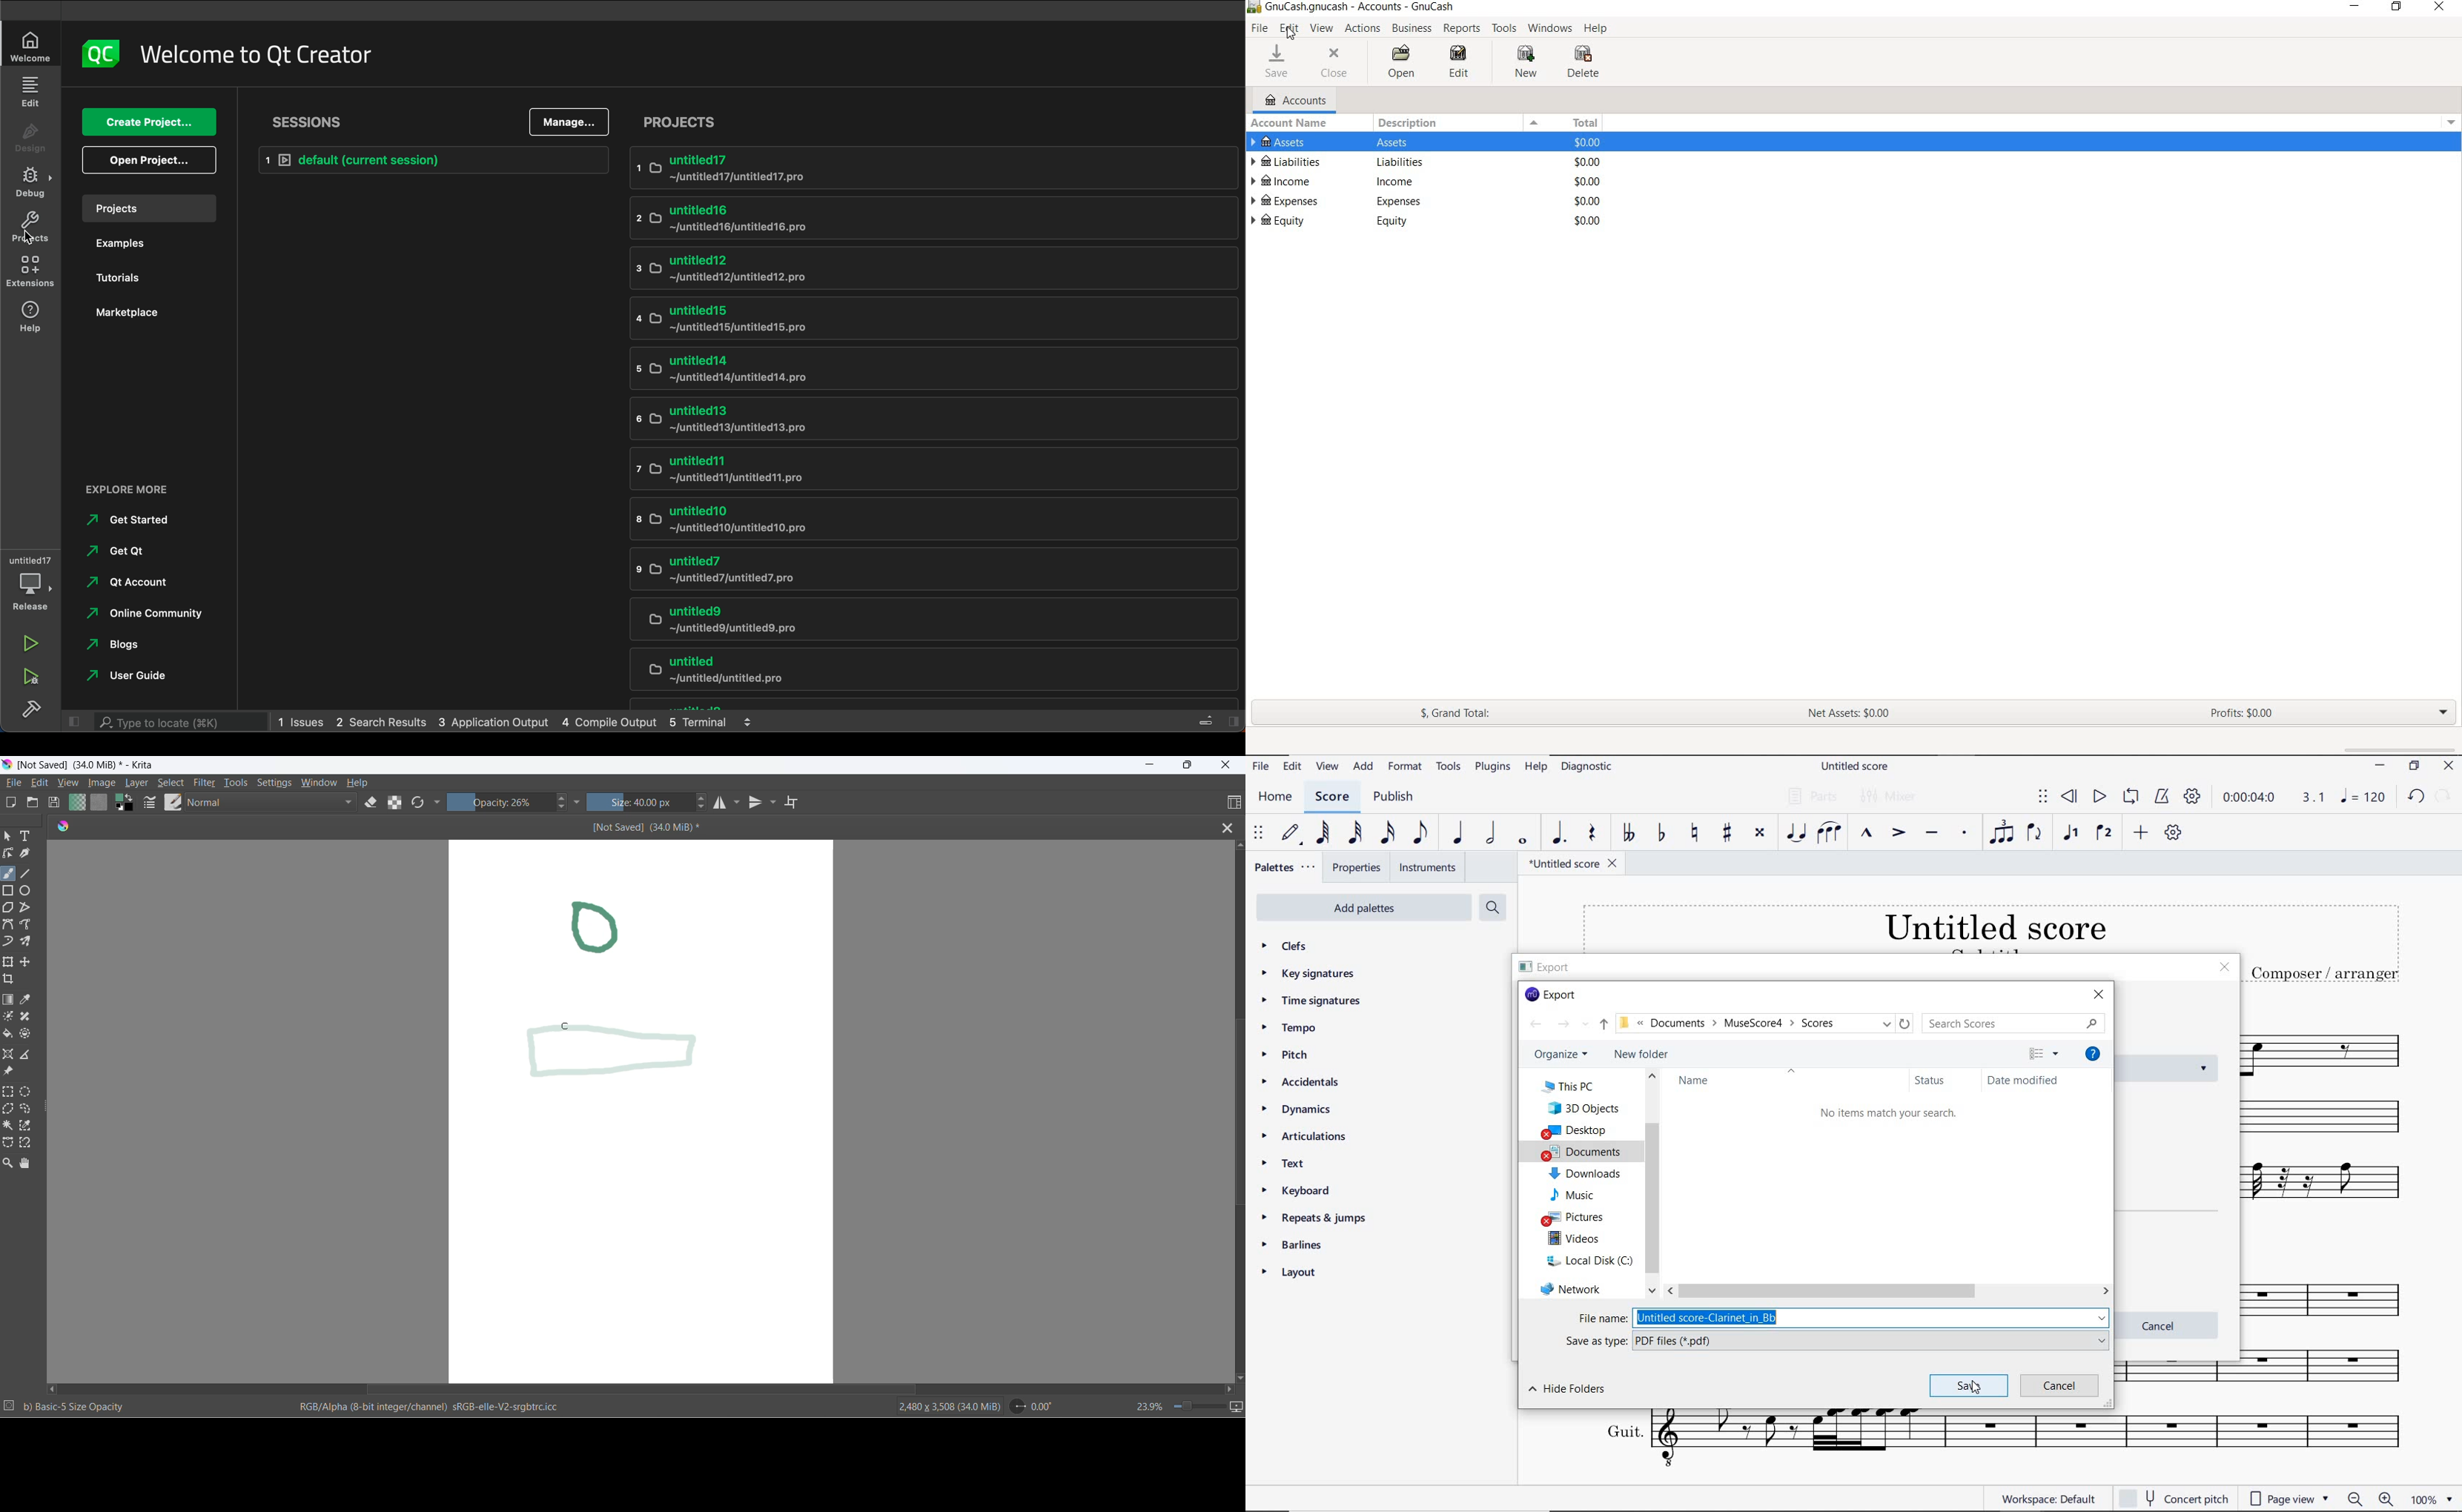 The width and height of the screenshot is (2464, 1512). What do you see at coordinates (8, 766) in the screenshot?
I see `app icon` at bounding box center [8, 766].